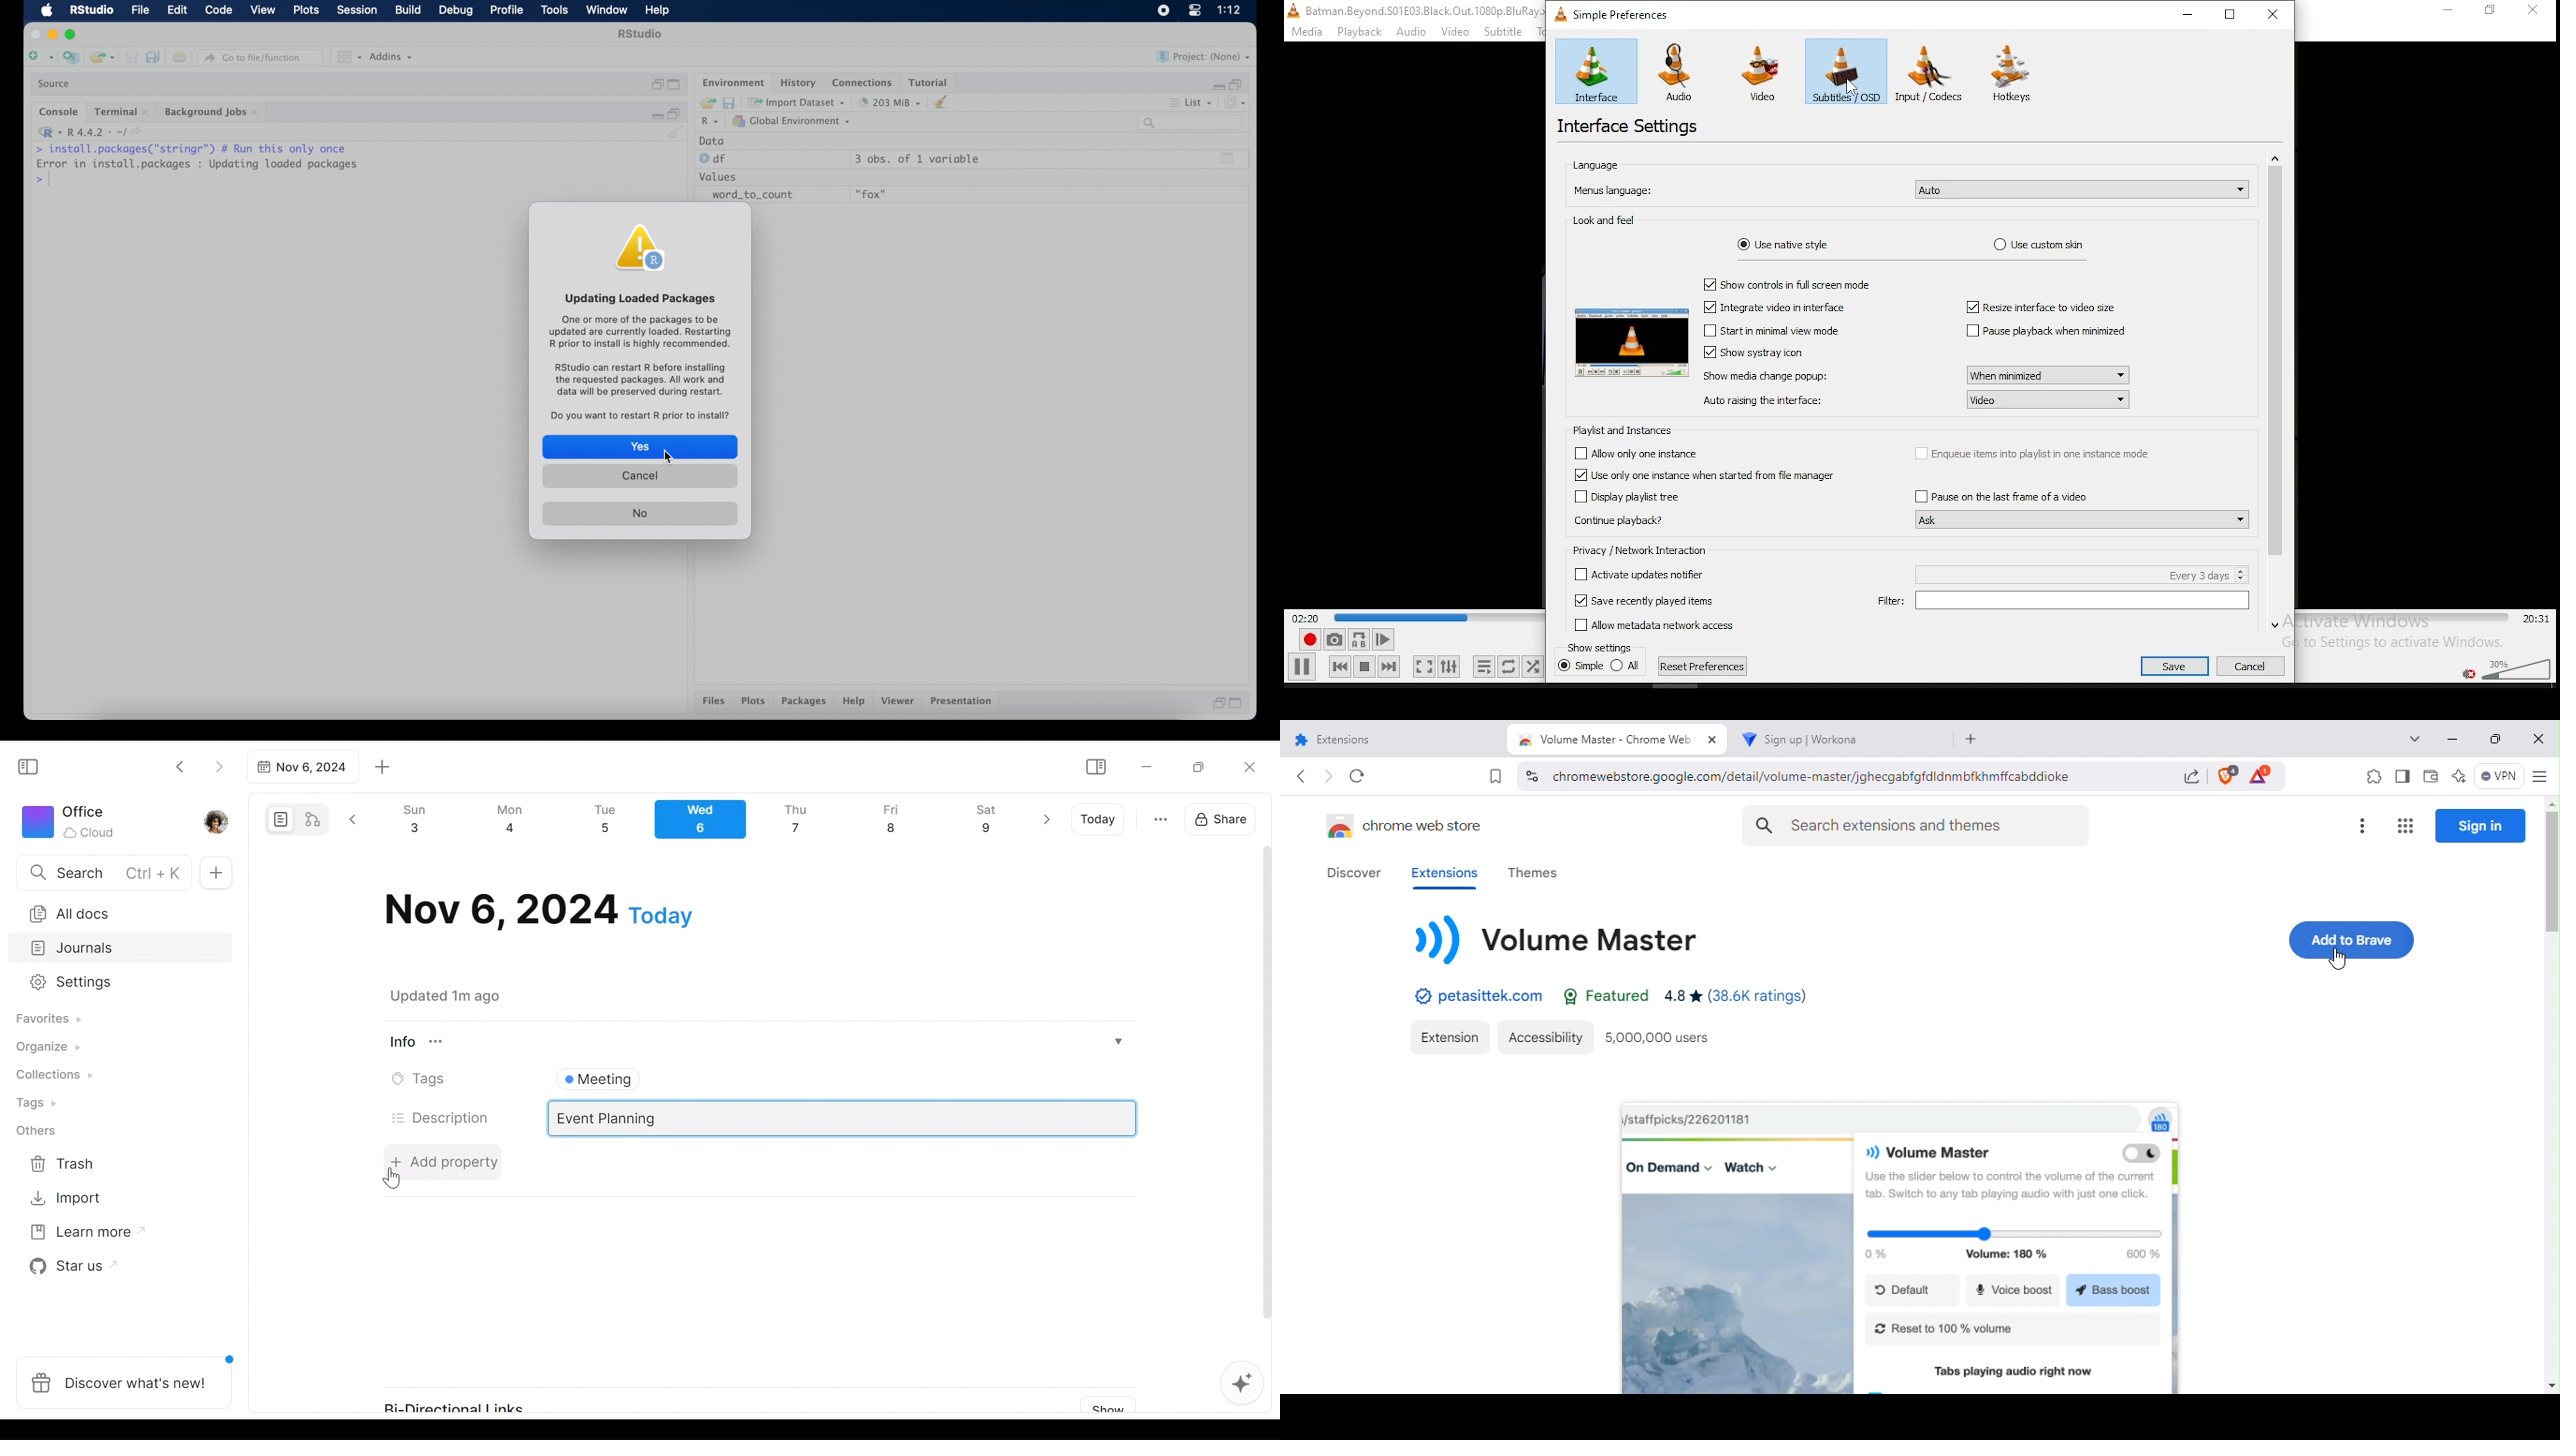 The image size is (2576, 1456). What do you see at coordinates (2368, 776) in the screenshot?
I see `Extensions` at bounding box center [2368, 776].